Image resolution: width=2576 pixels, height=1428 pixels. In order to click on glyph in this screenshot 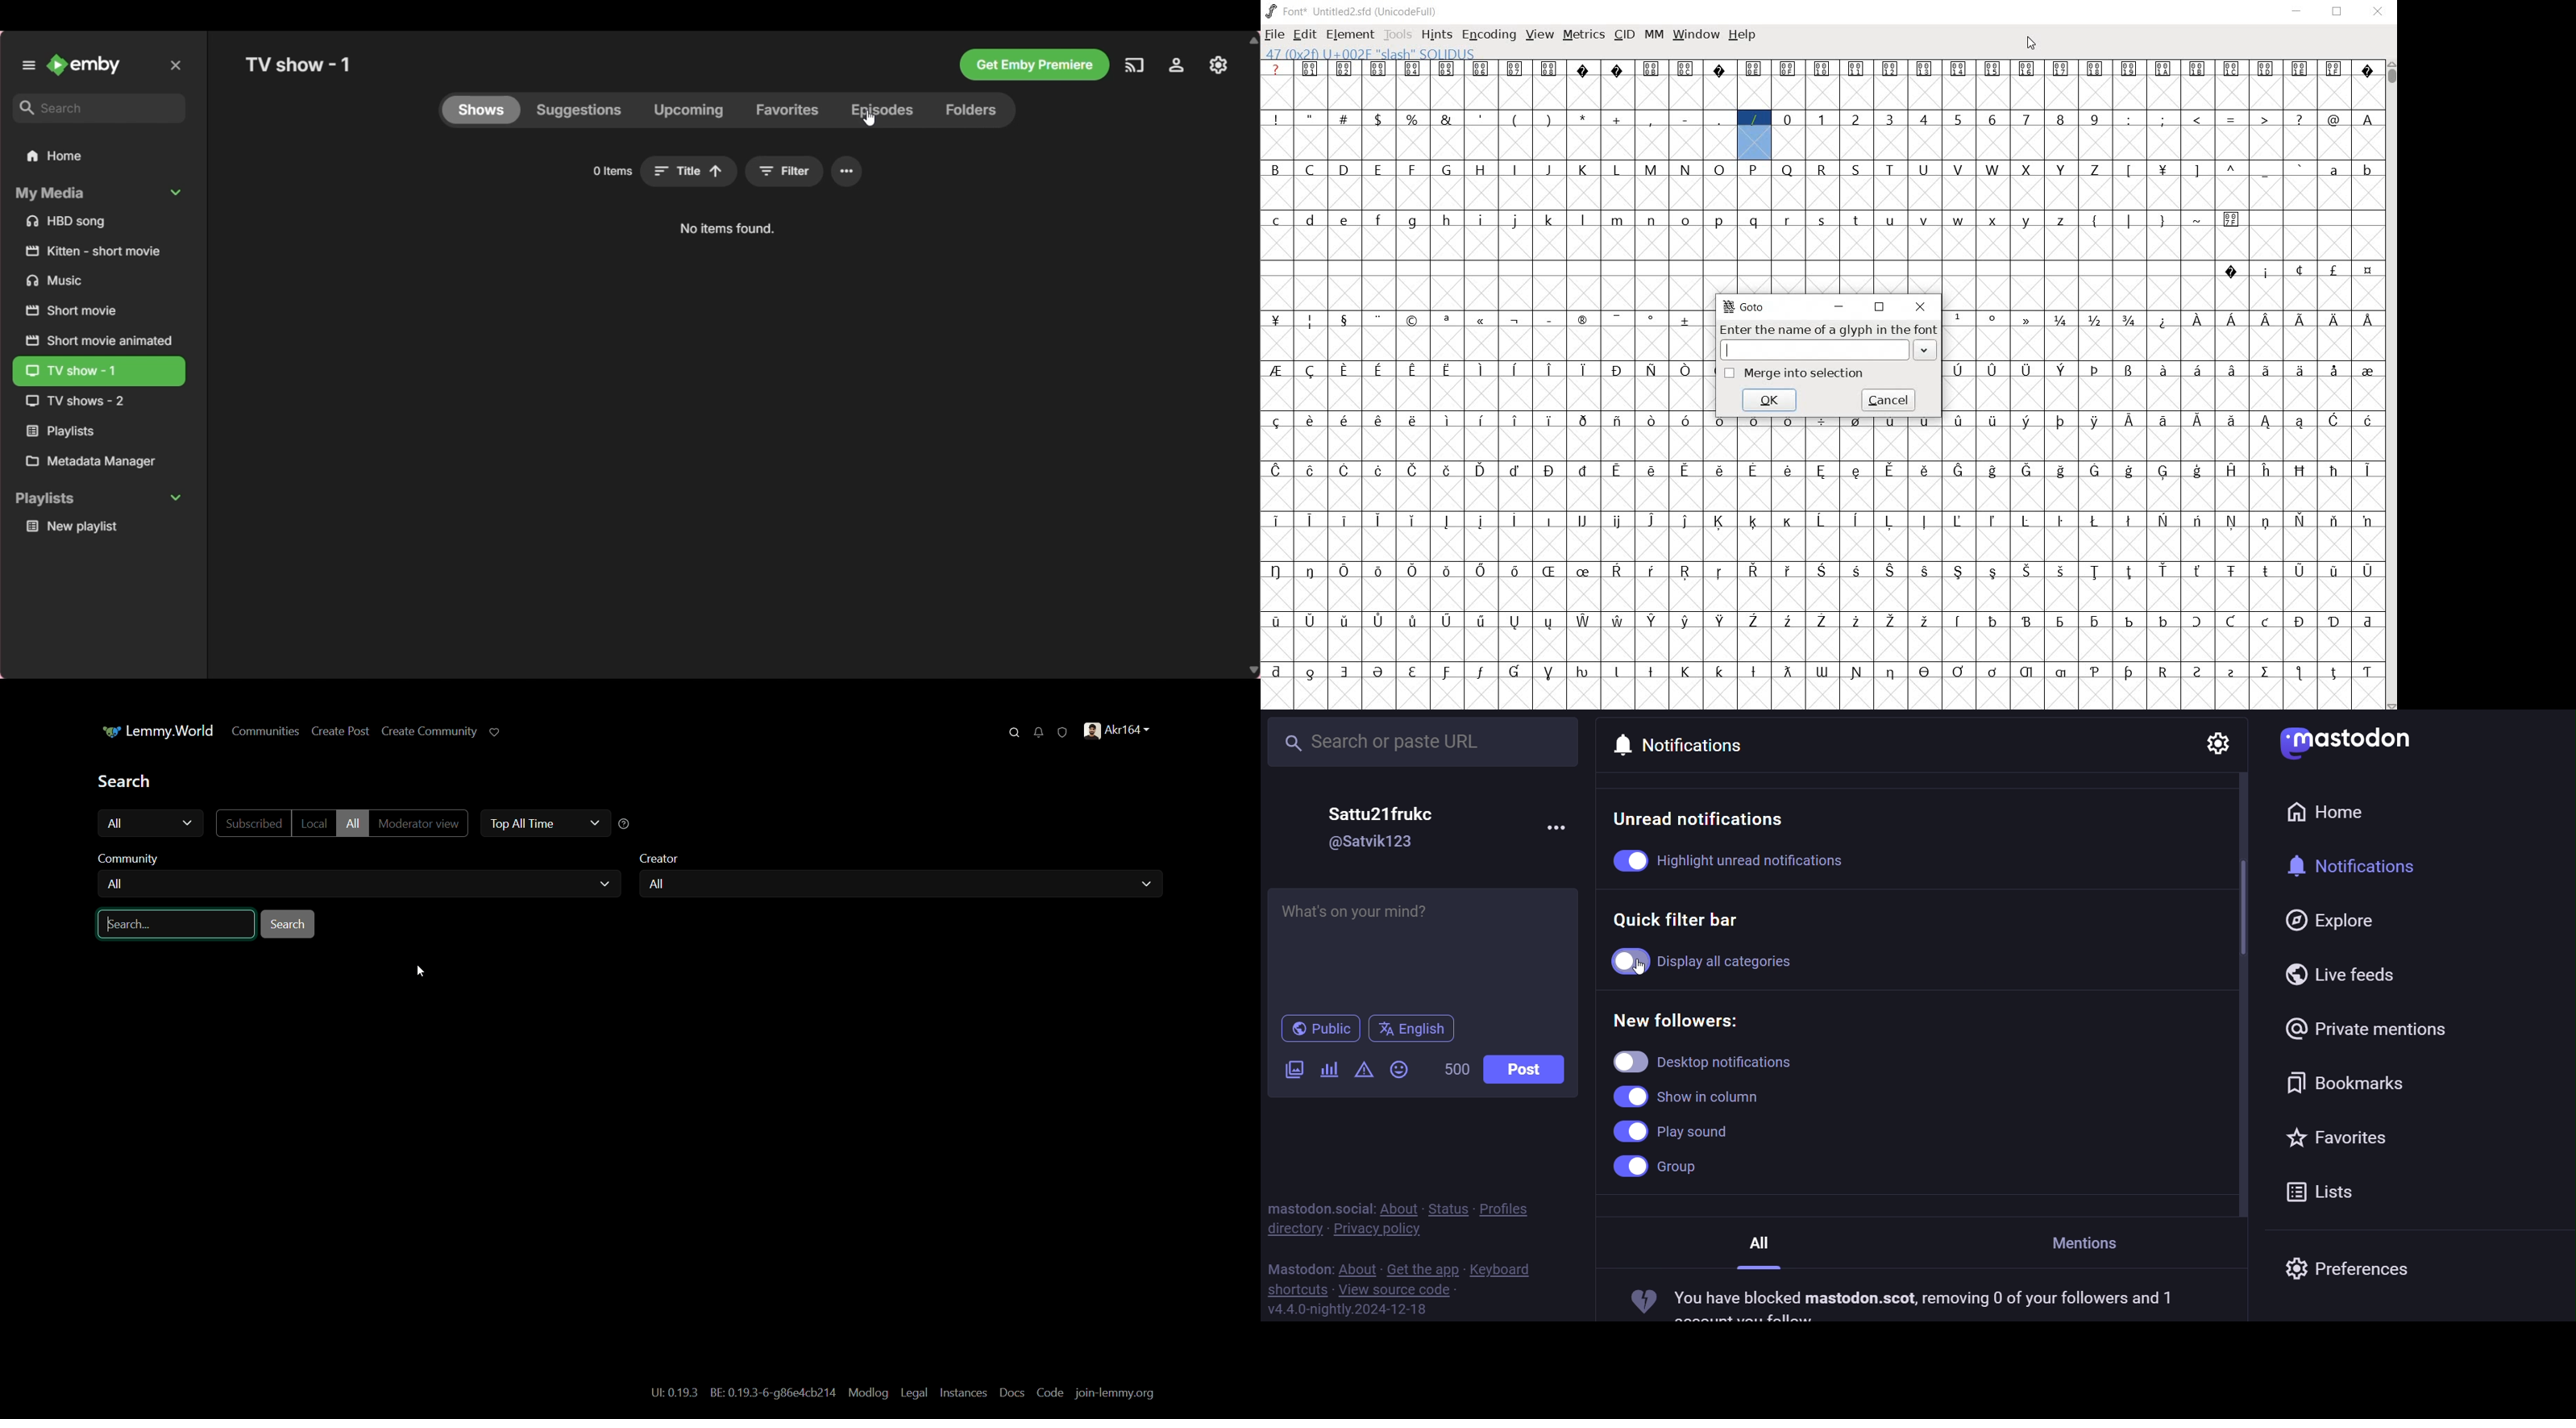, I will do `click(2198, 421)`.